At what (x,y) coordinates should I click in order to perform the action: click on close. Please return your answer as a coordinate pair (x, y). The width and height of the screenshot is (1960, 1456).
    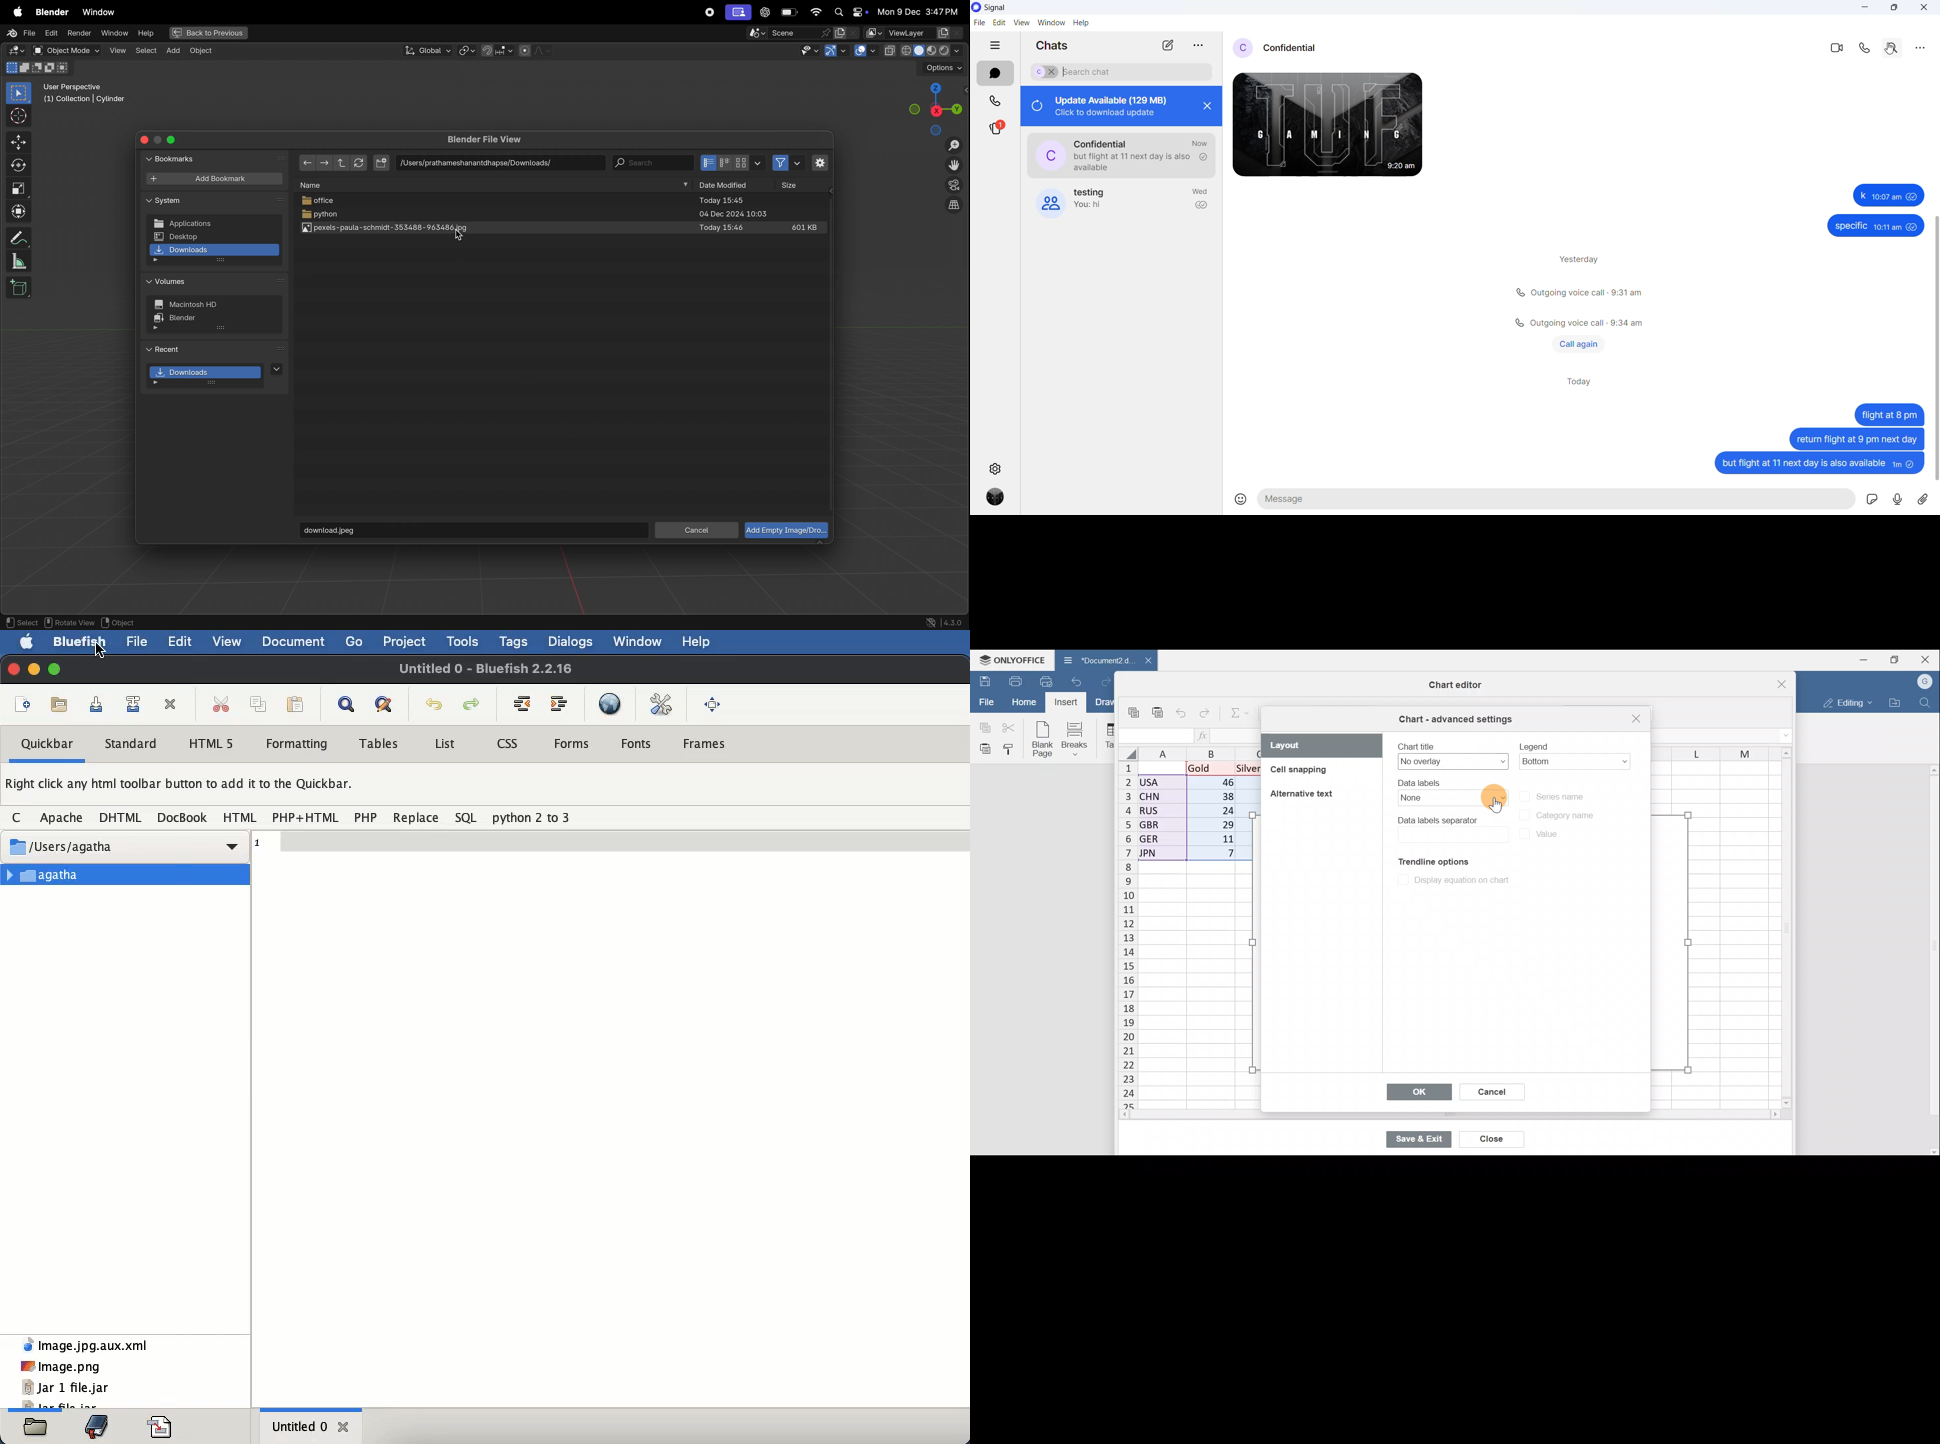
    Looking at the image, I should click on (12, 670).